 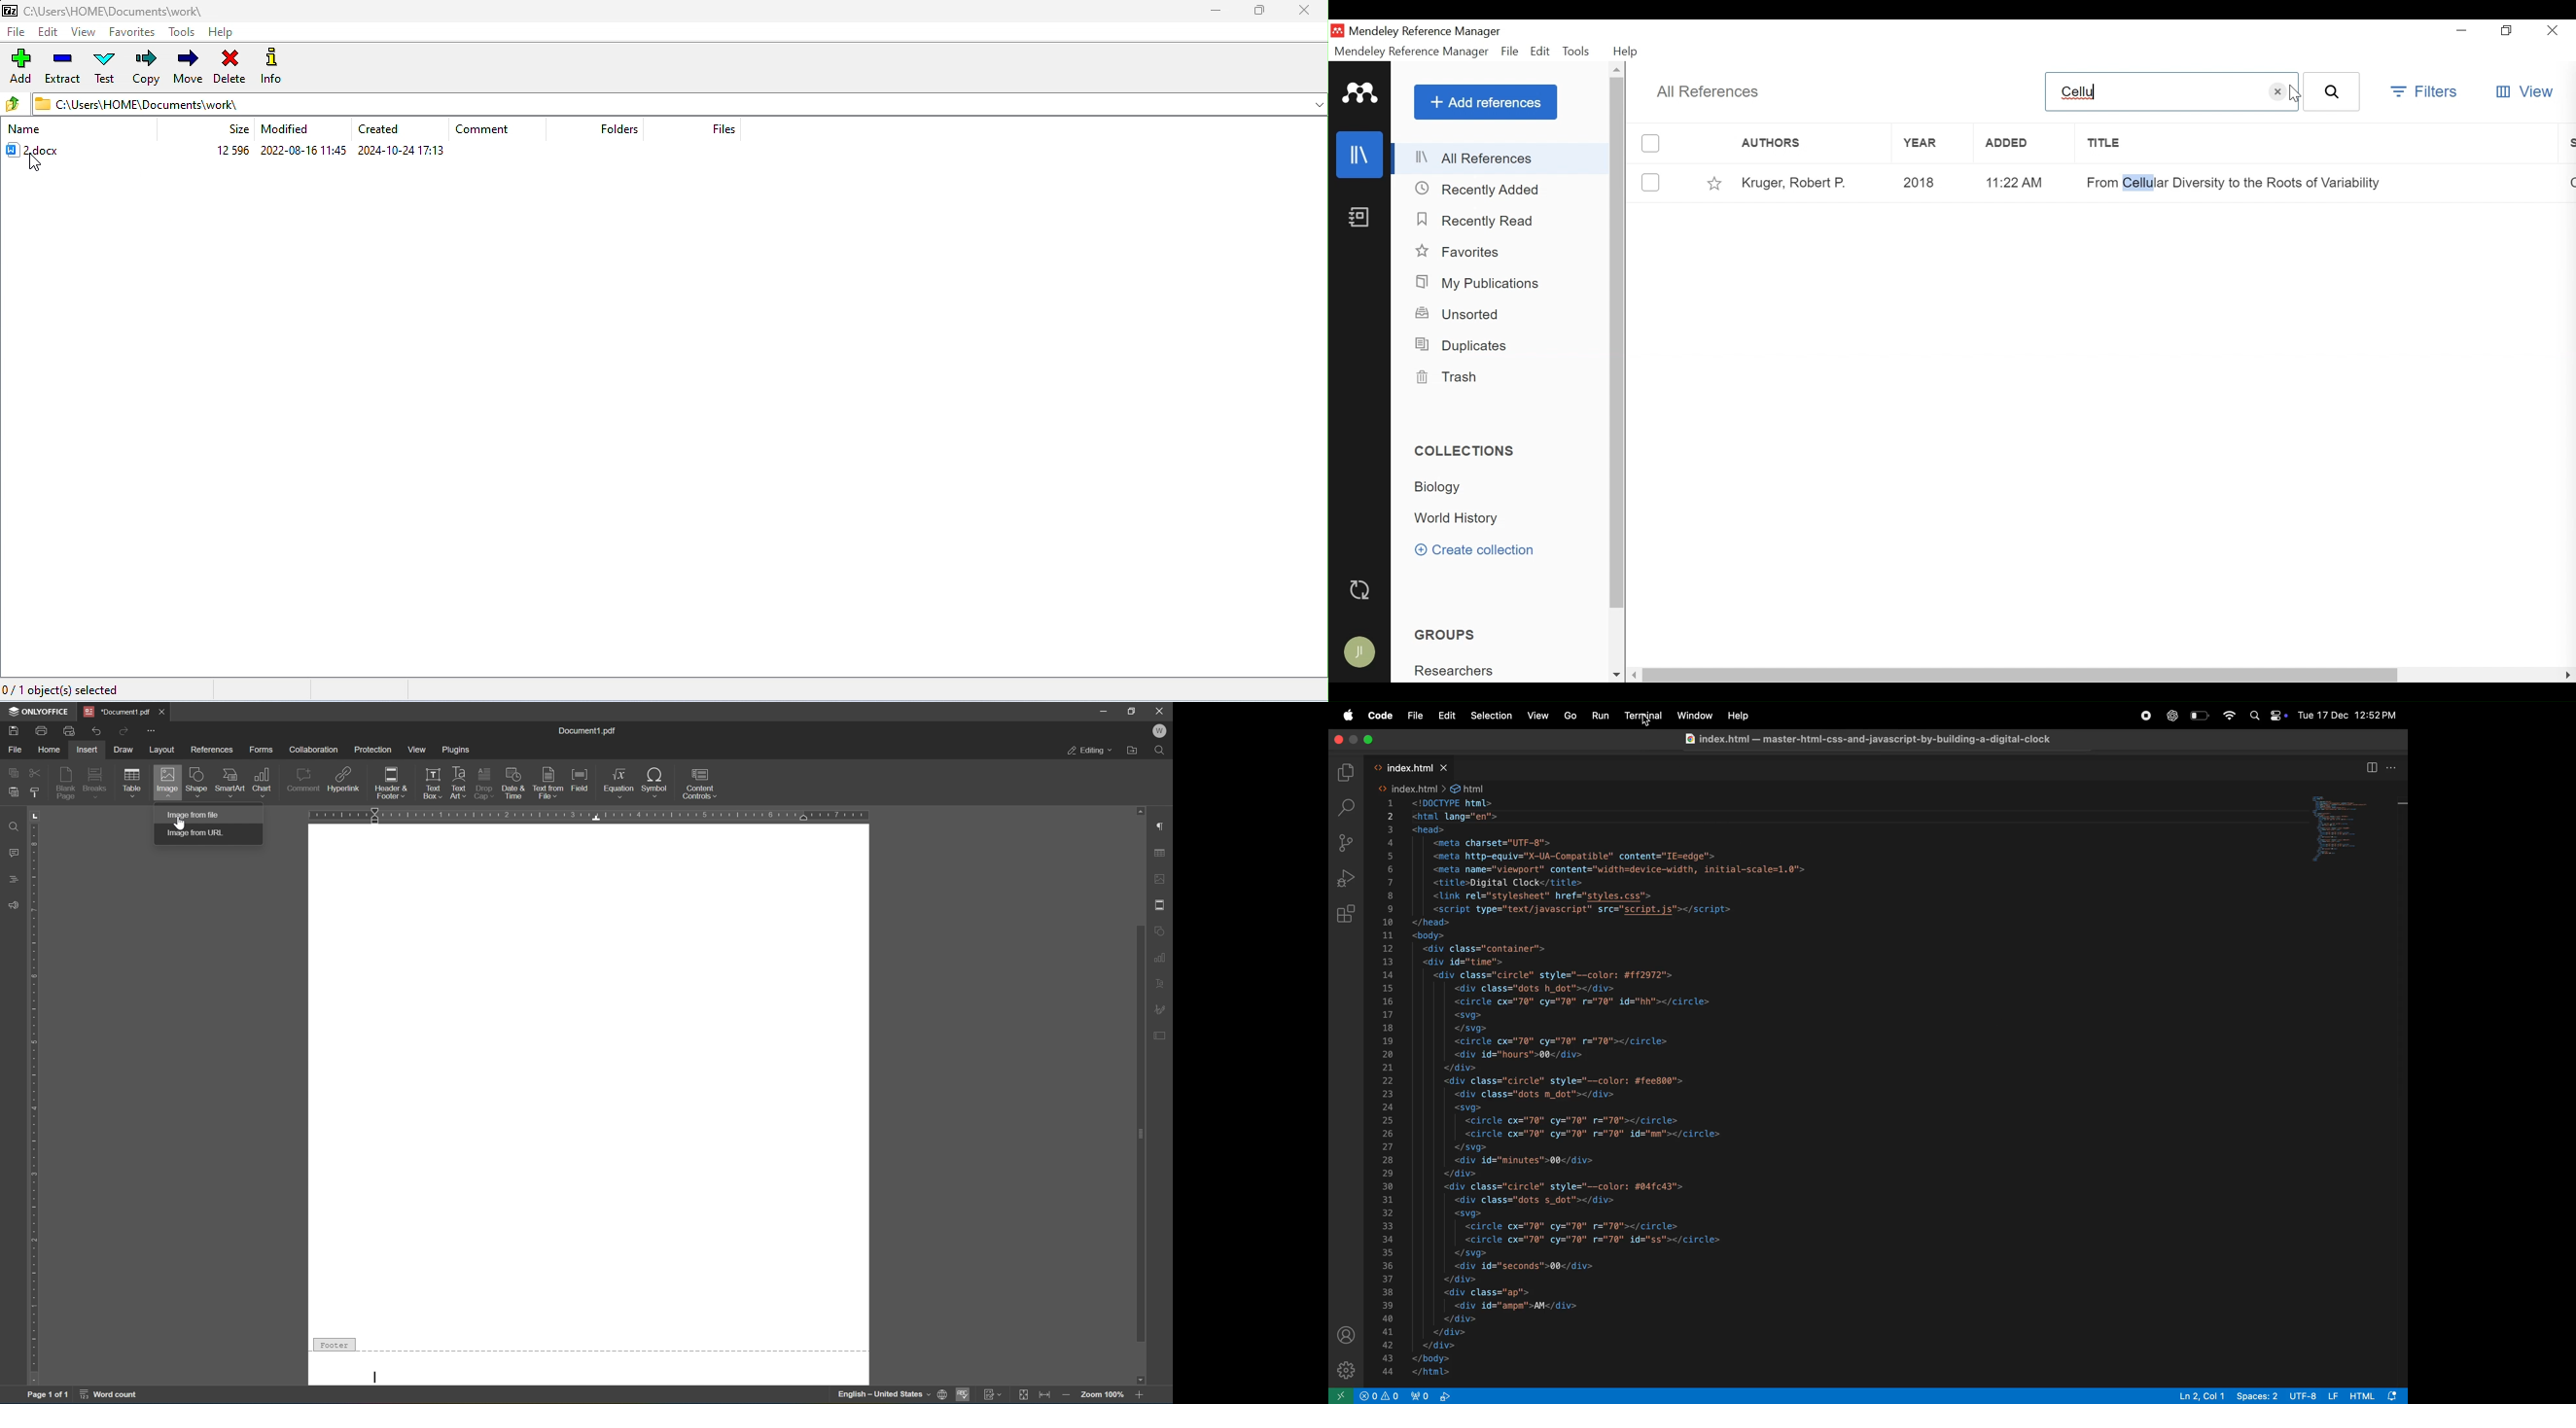 I want to click on feedback & support, so click(x=14, y=904).